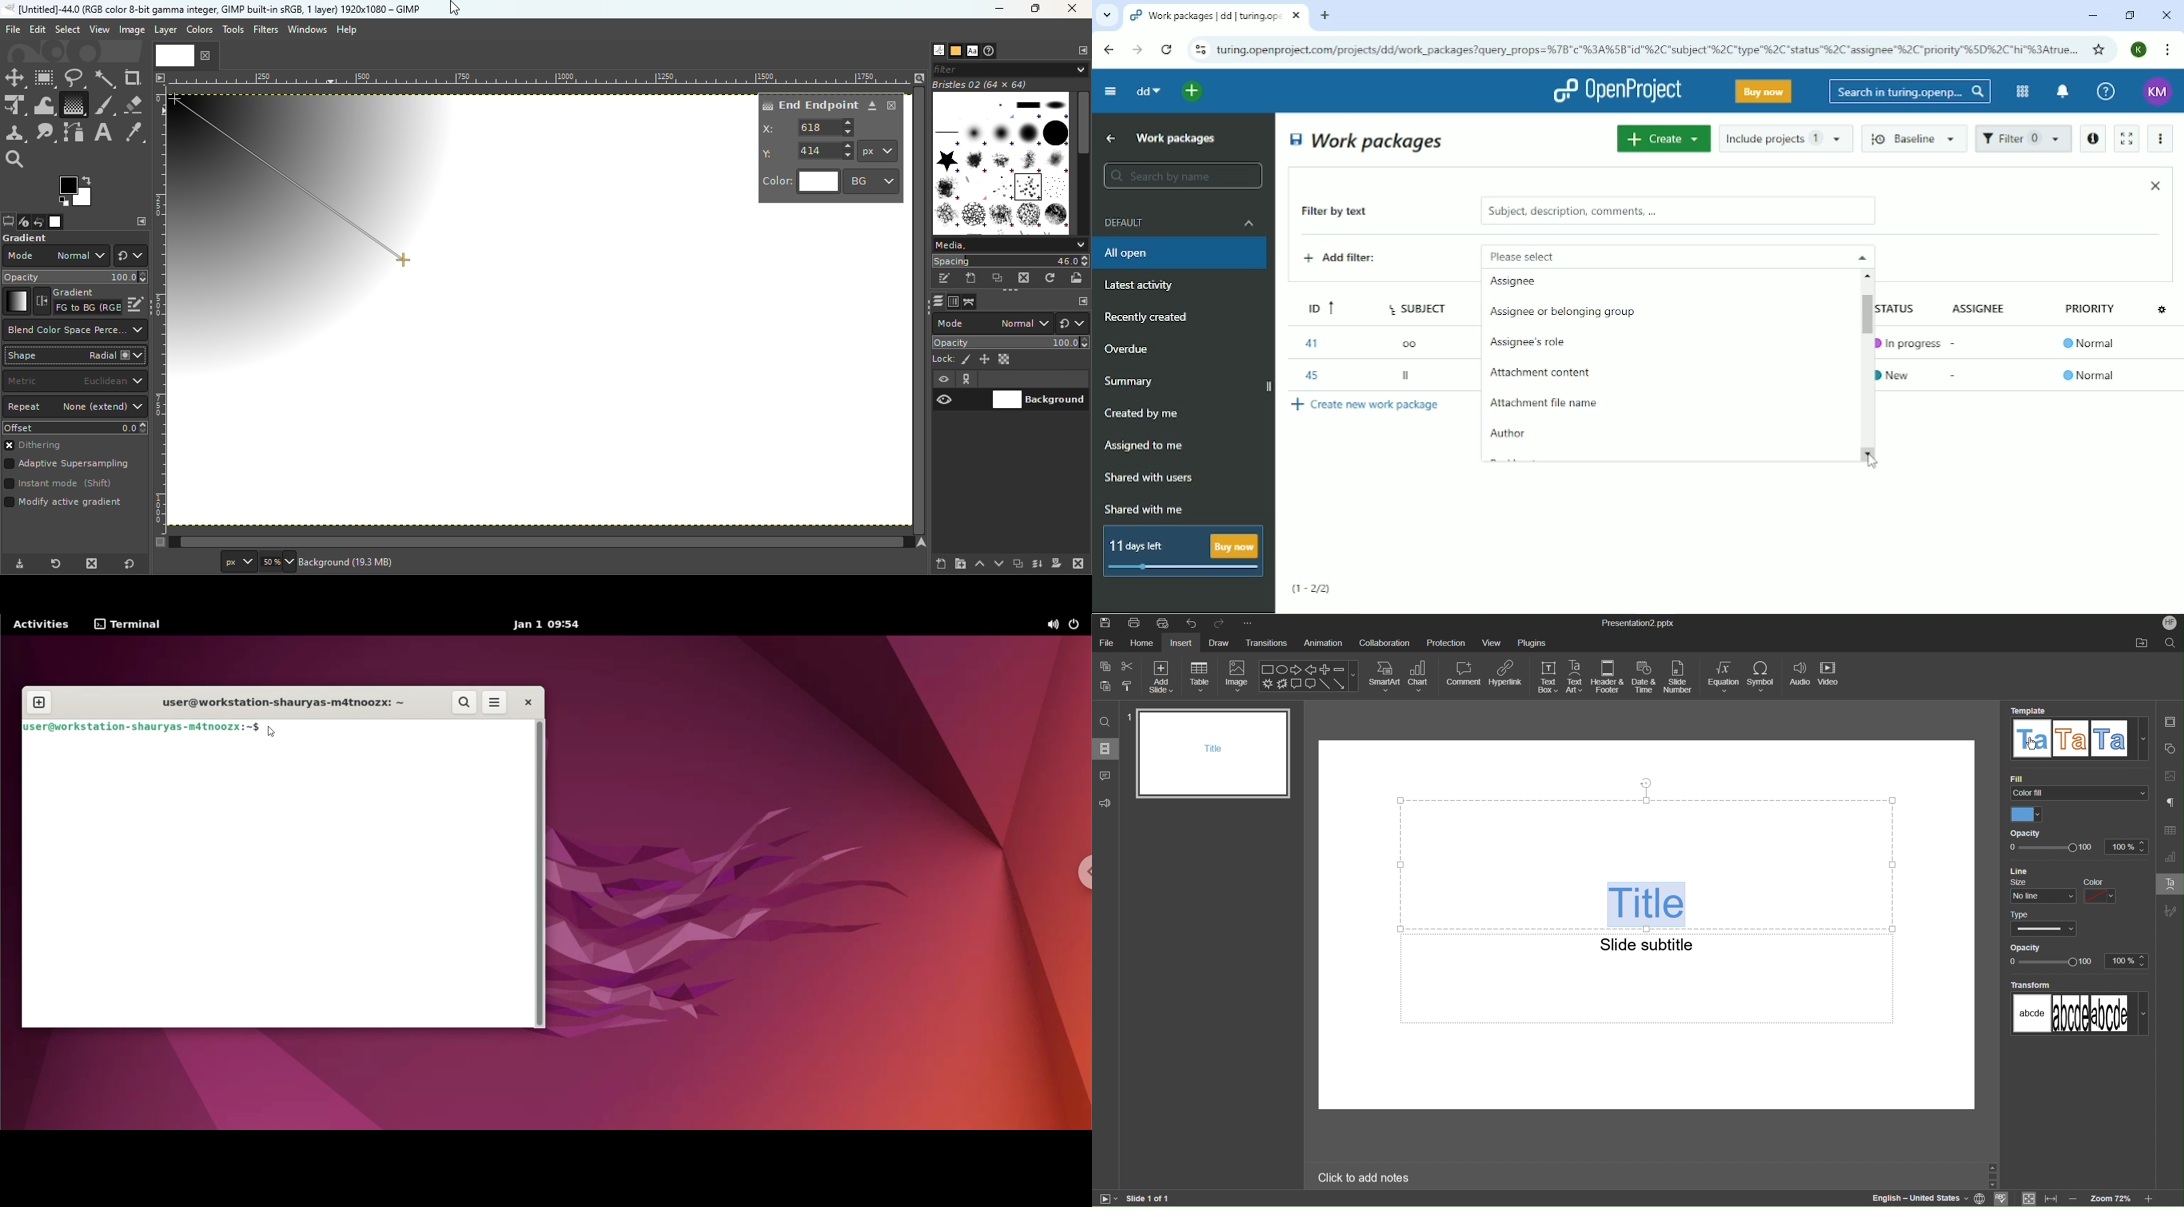 This screenshot has width=2184, height=1232. I want to click on Shape Settings, so click(2171, 750).